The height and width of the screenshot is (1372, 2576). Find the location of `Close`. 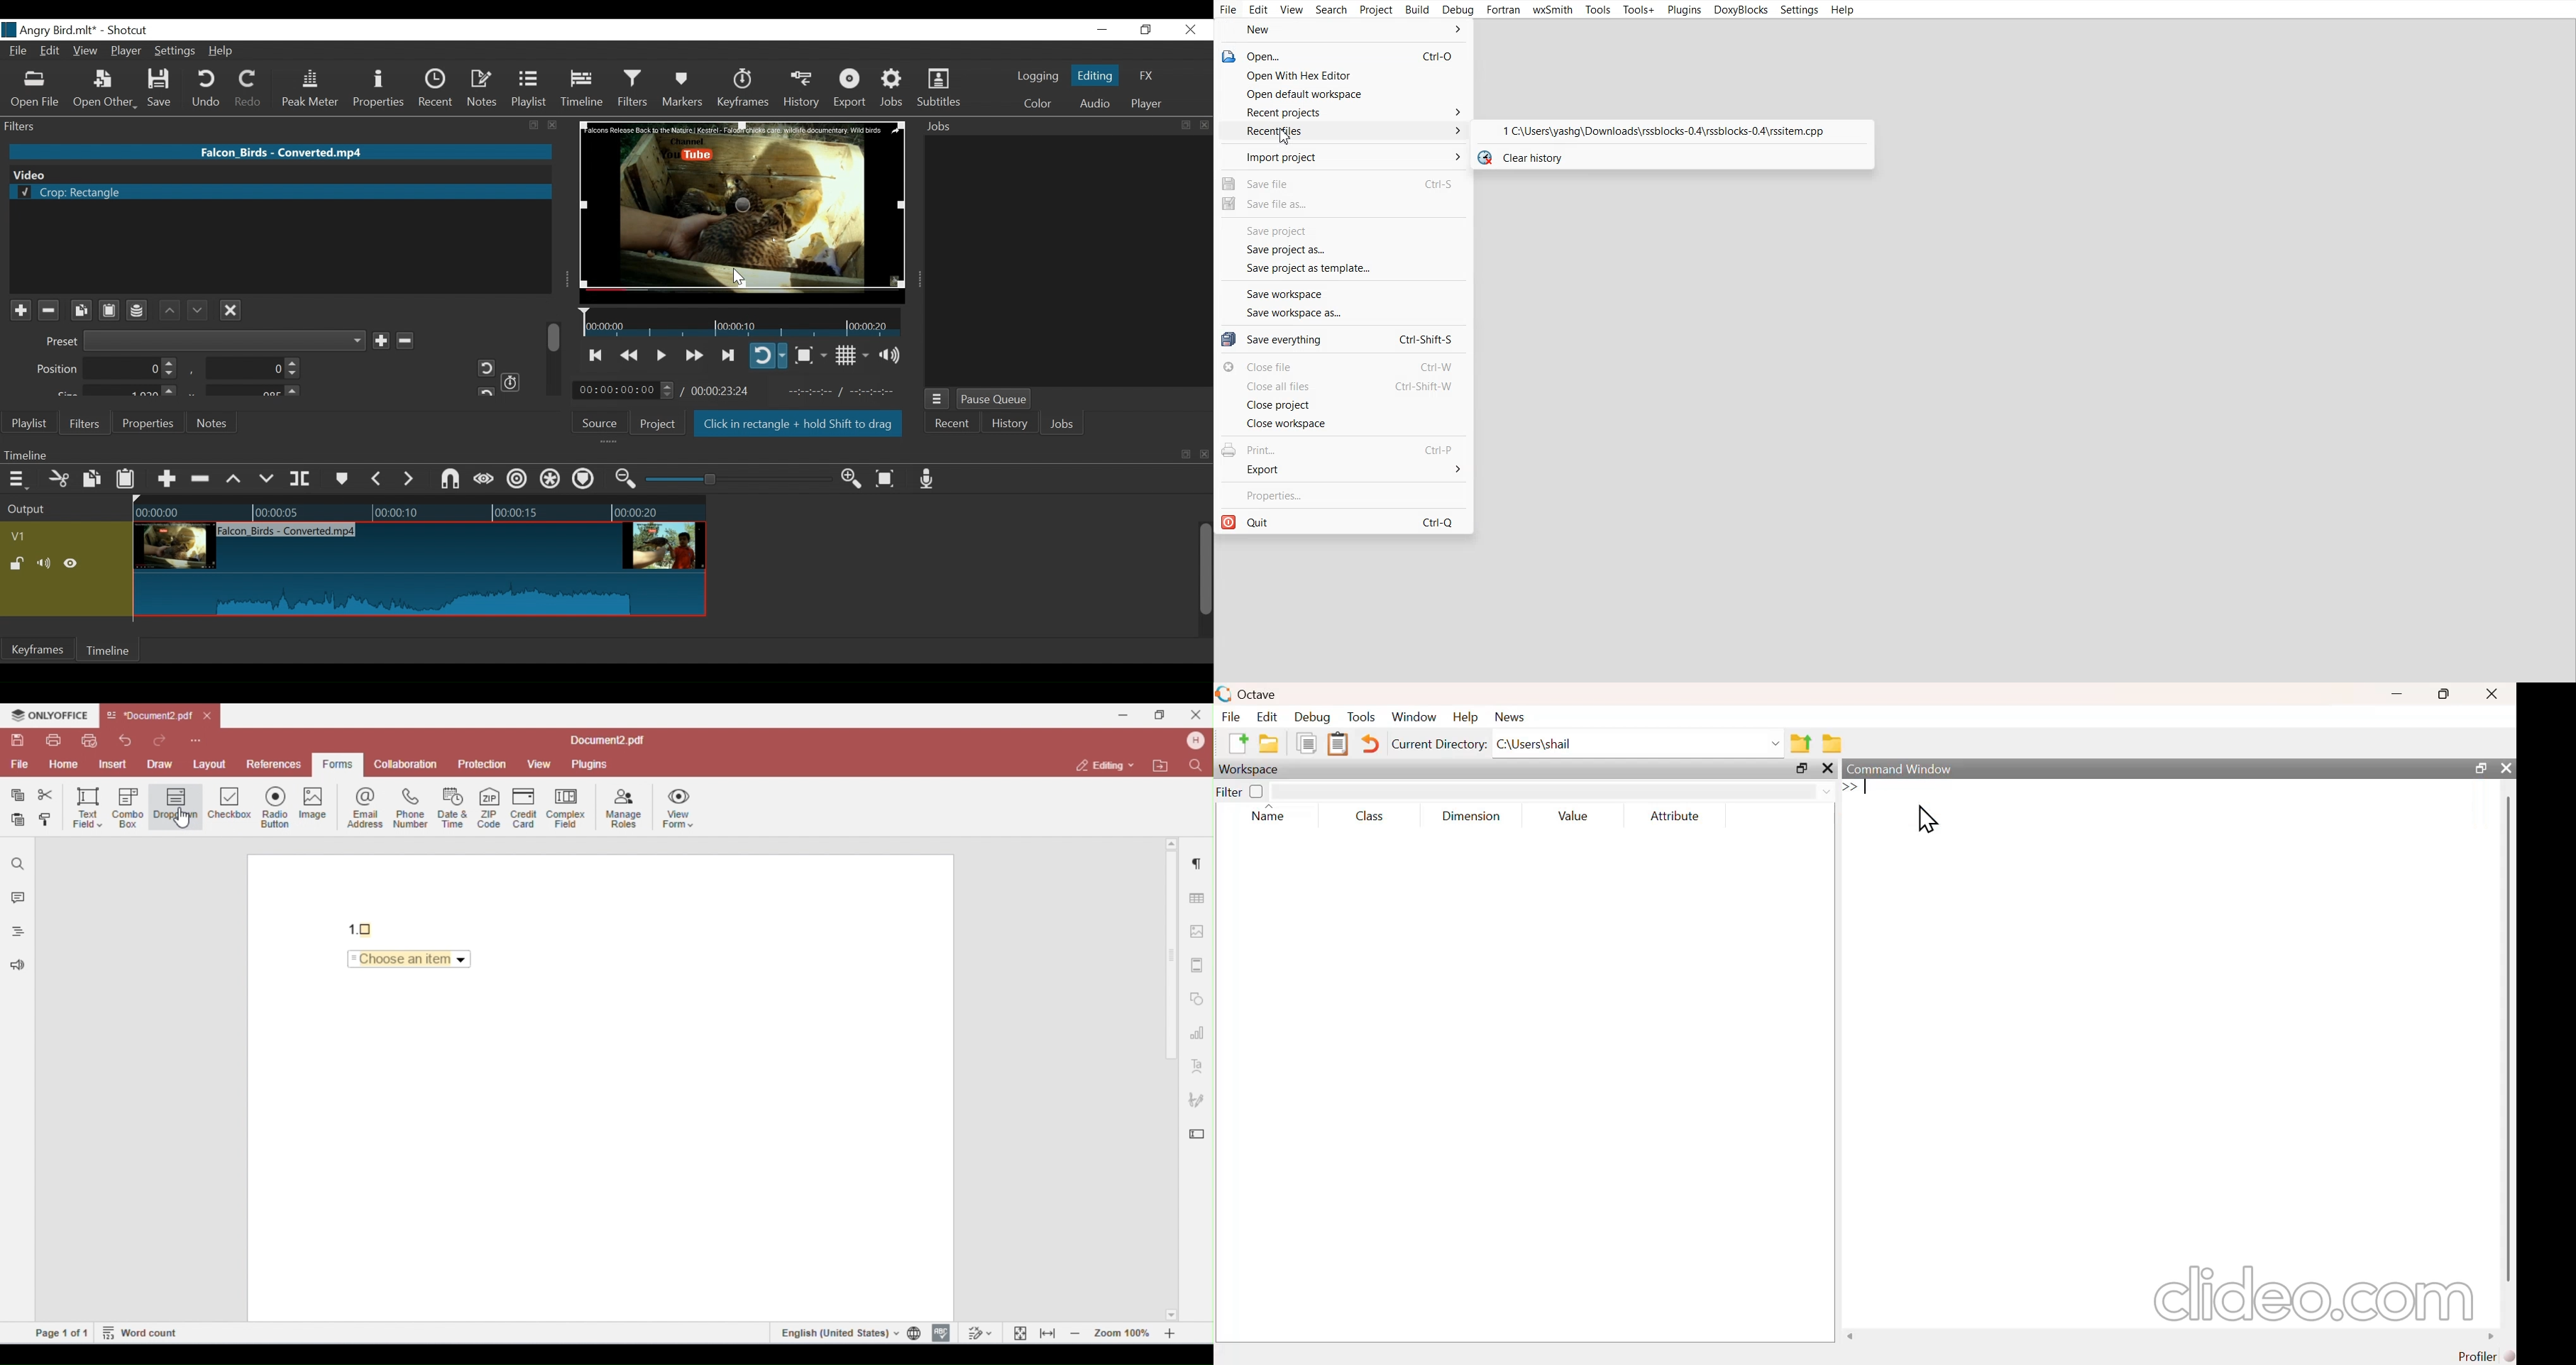

Close is located at coordinates (1188, 30).